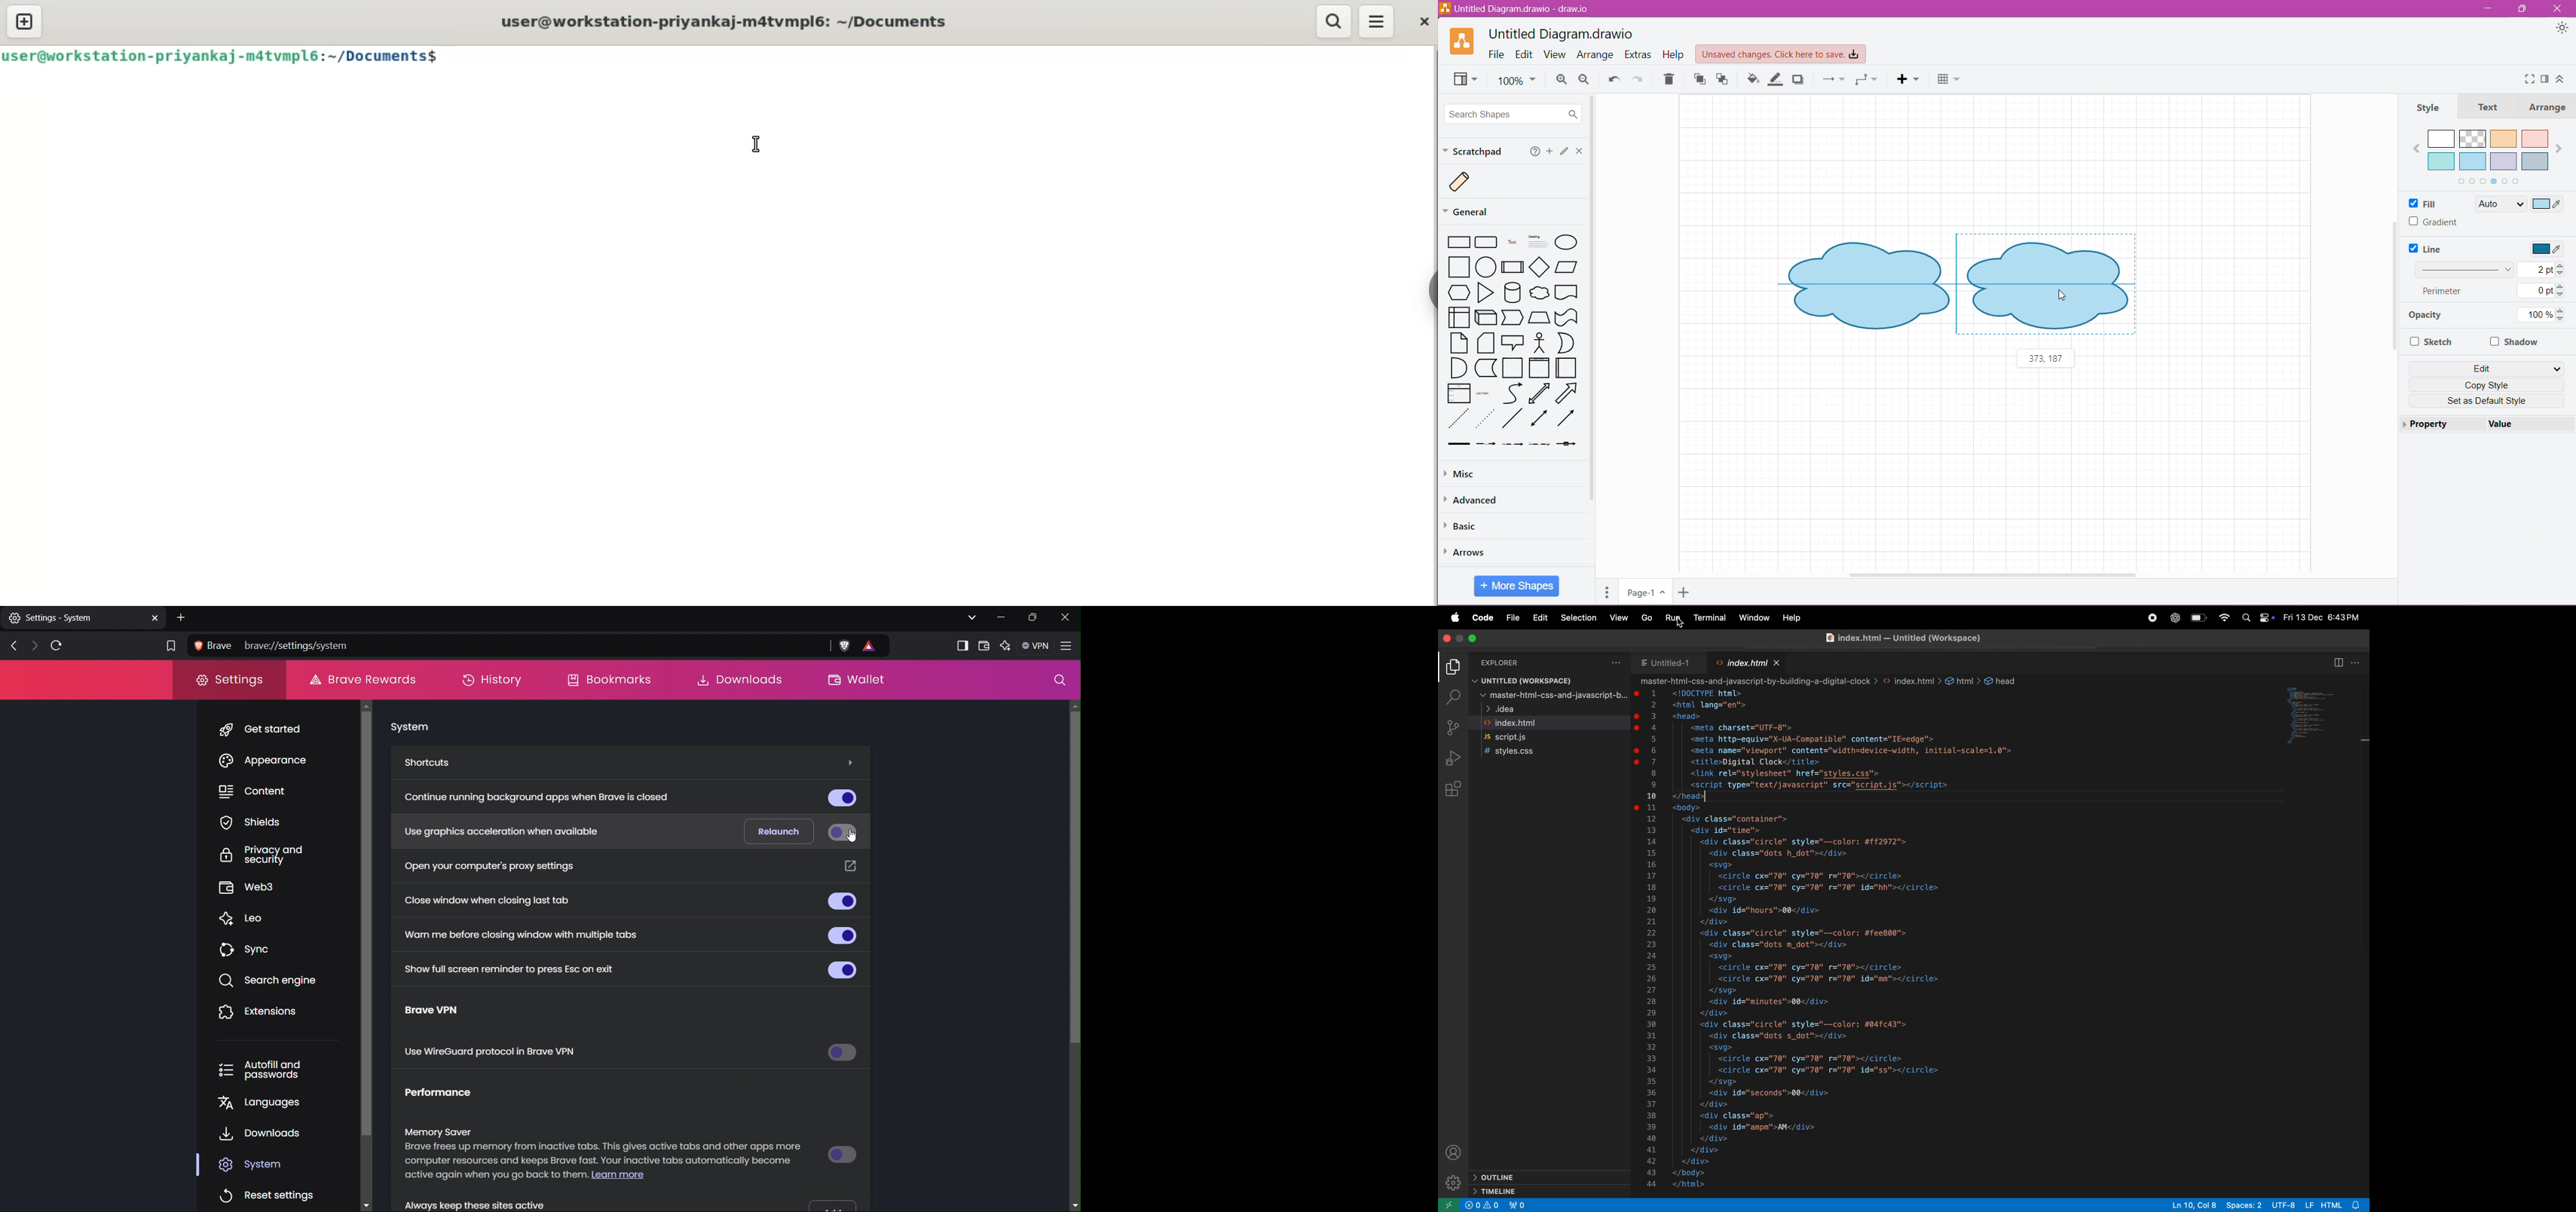 The width and height of the screenshot is (2576, 1232). What do you see at coordinates (1641, 79) in the screenshot?
I see `Redo` at bounding box center [1641, 79].